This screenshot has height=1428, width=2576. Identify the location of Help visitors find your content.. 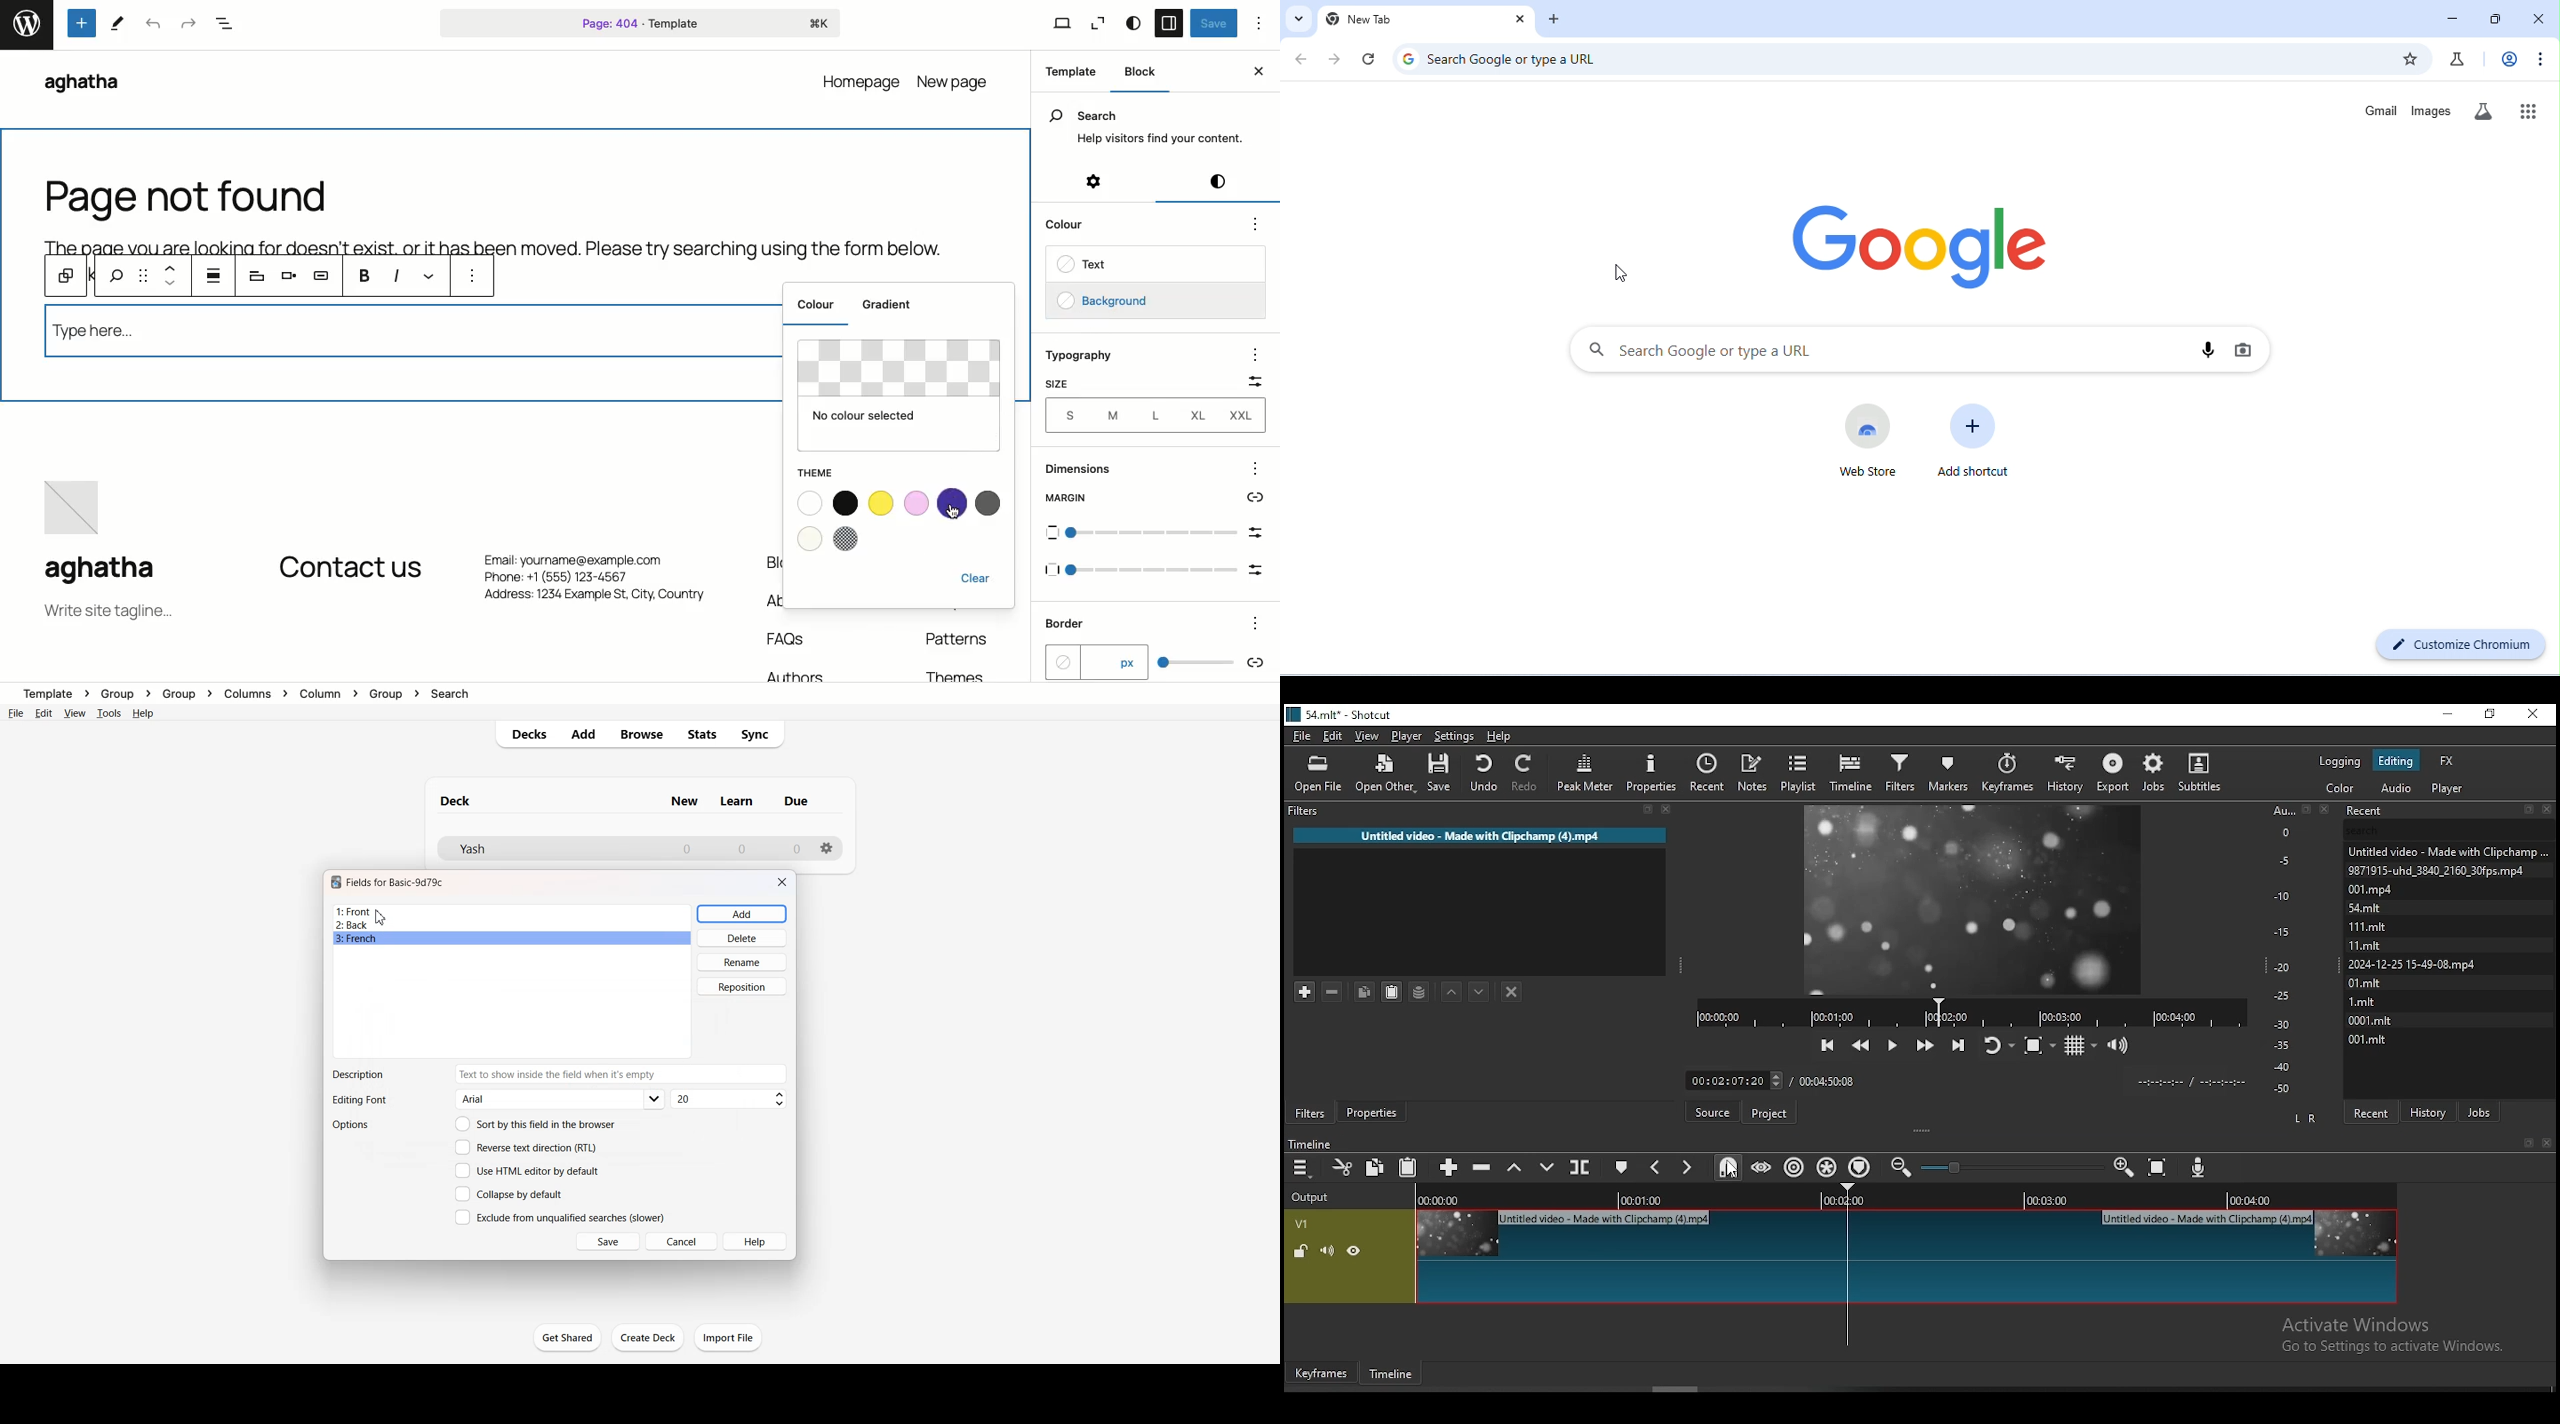
(1160, 140).